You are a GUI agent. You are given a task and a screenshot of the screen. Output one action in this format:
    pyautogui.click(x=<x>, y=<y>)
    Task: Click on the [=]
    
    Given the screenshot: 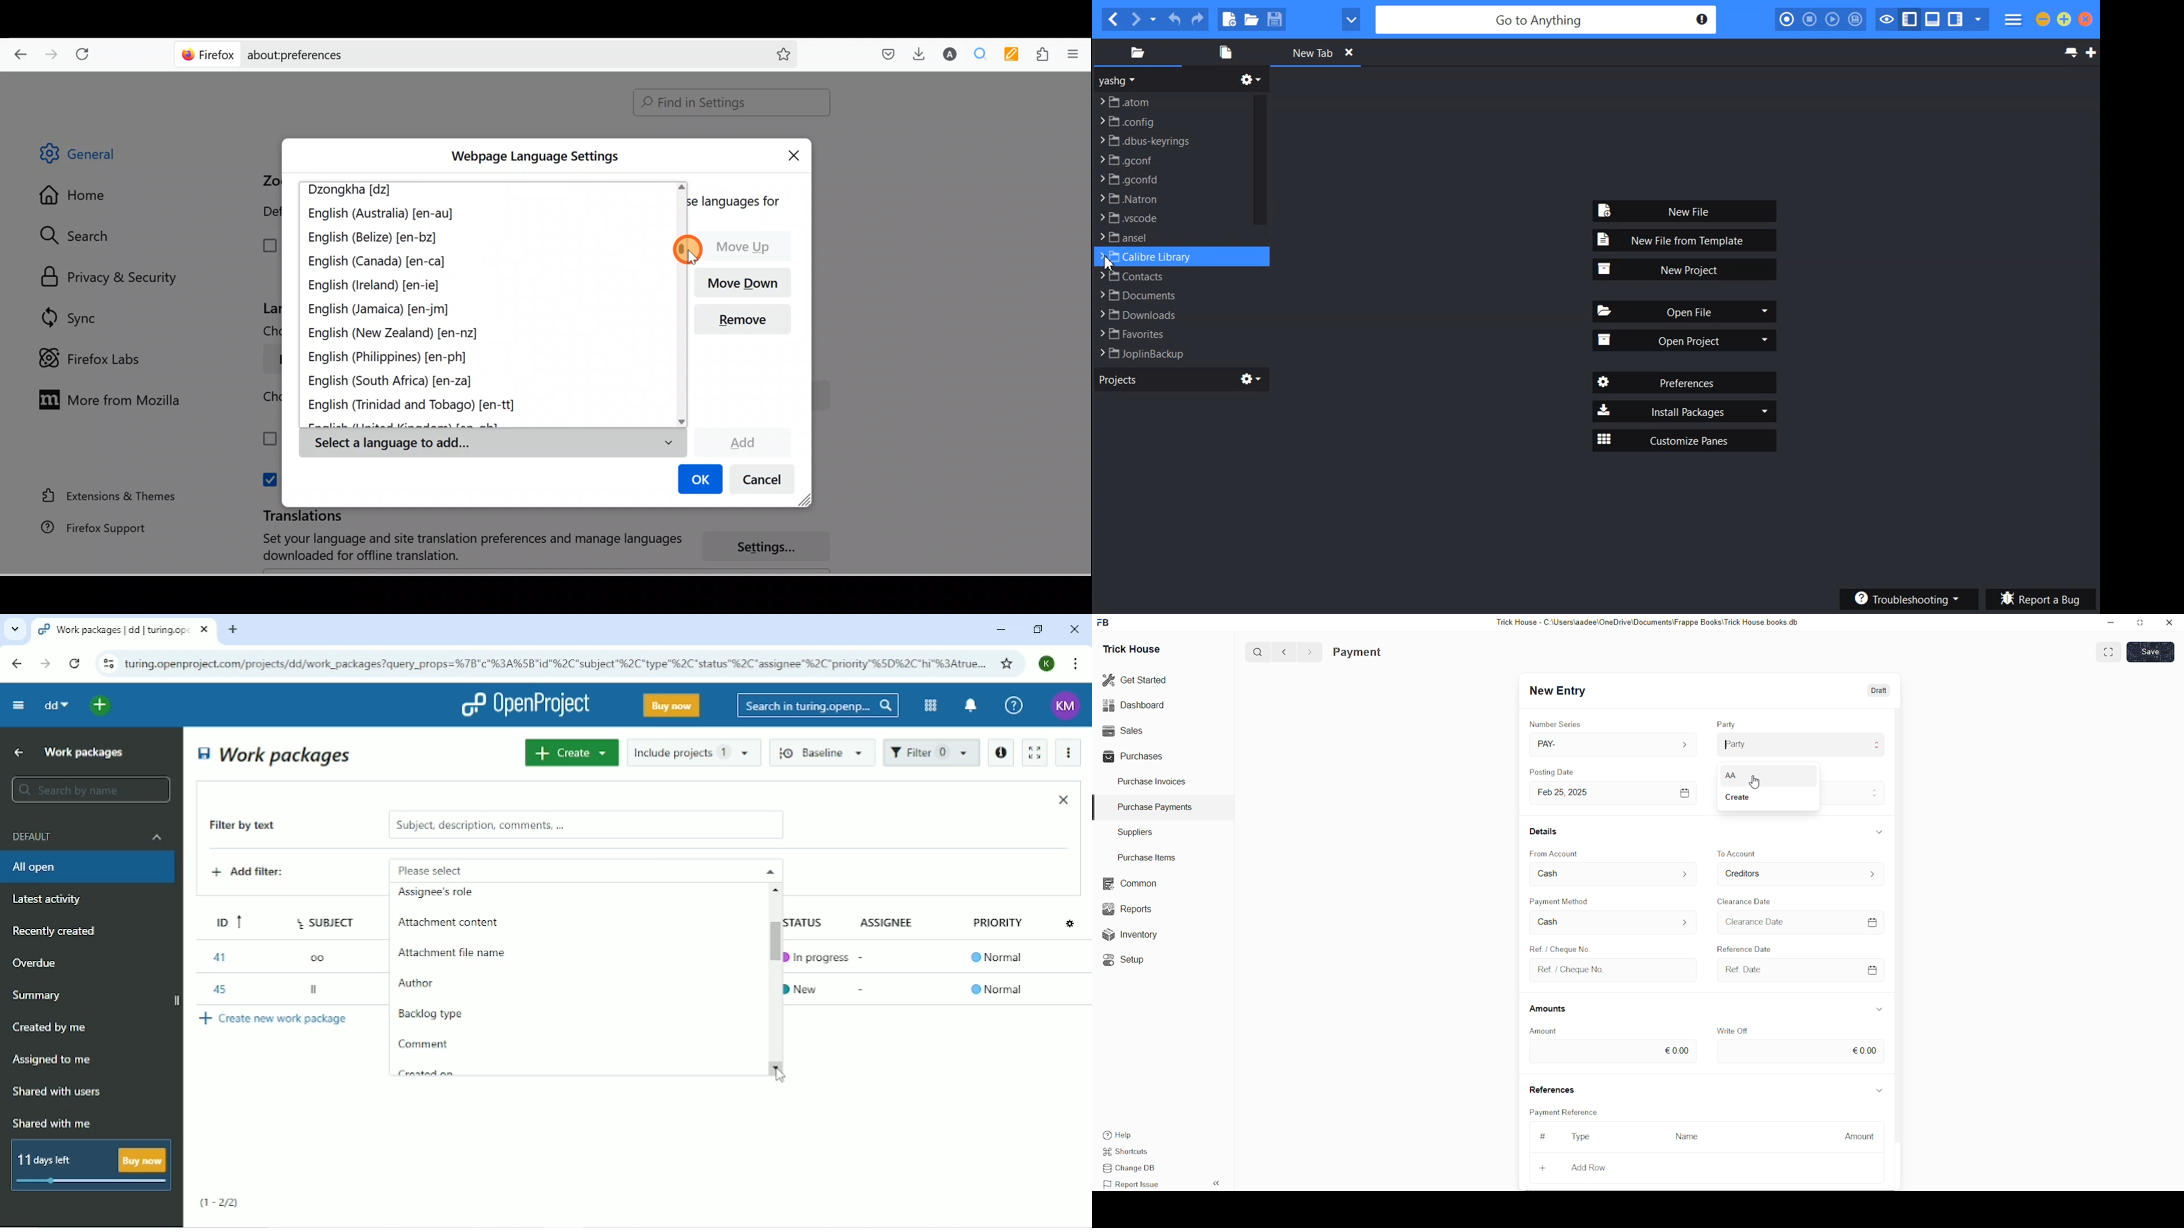 What is the action you would take?
    pyautogui.click(x=1685, y=793)
    